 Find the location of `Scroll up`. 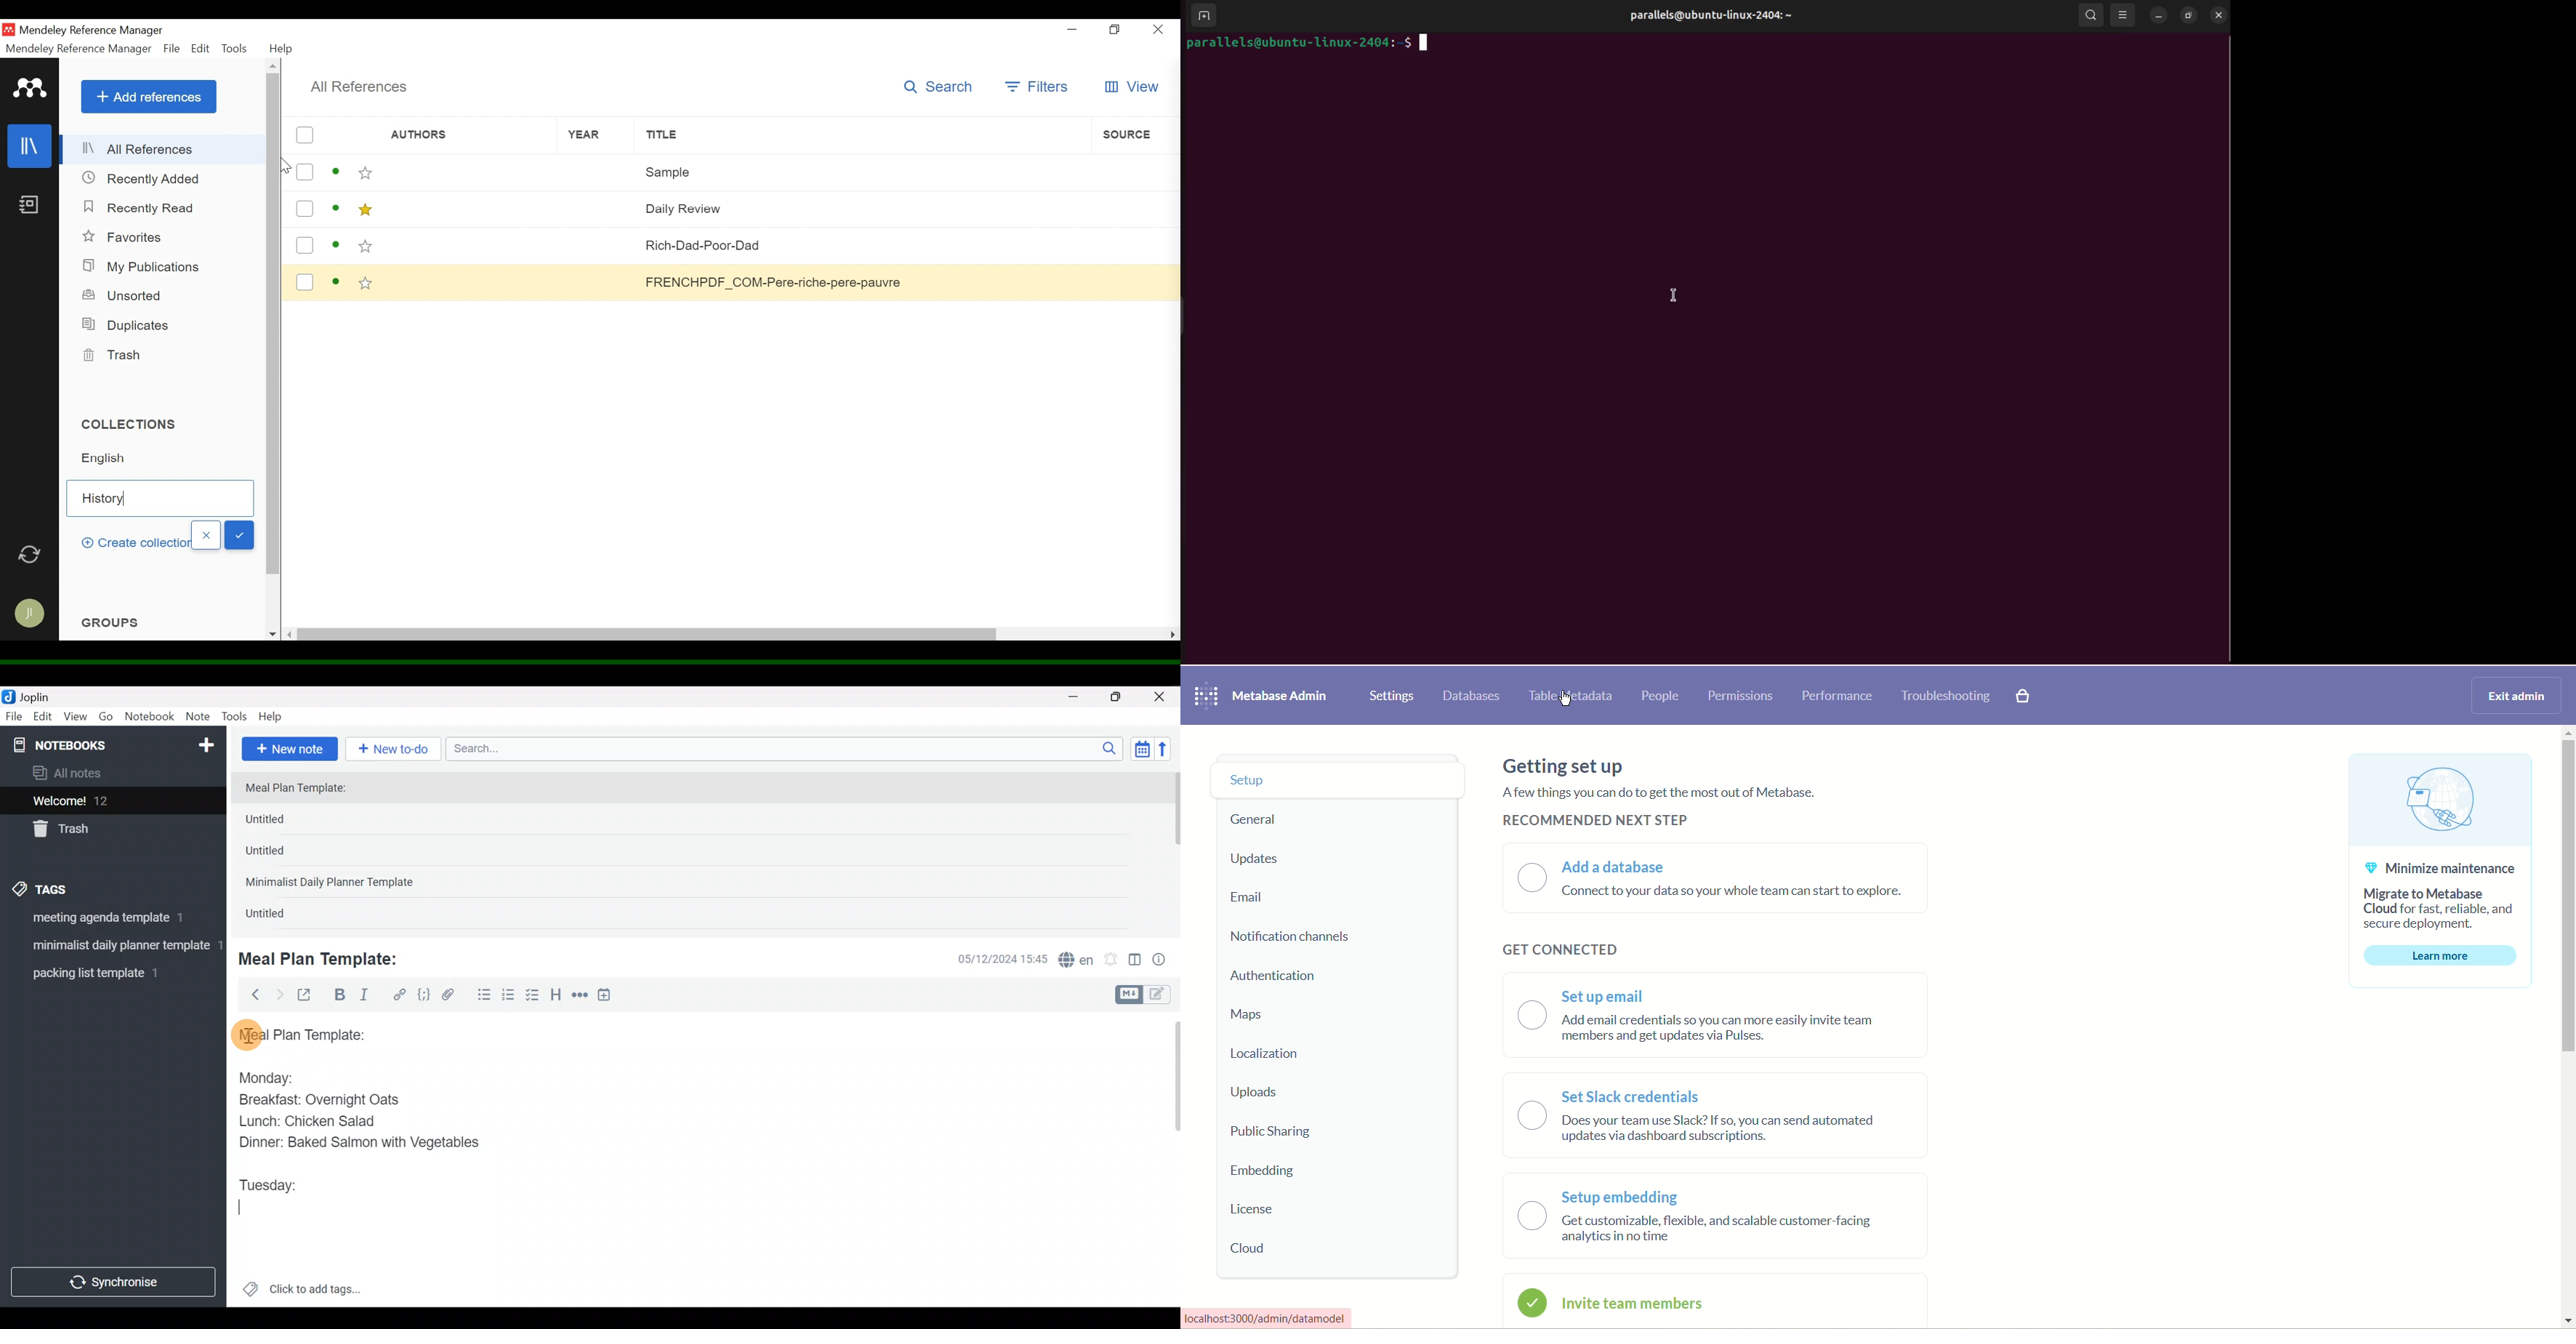

Scroll up is located at coordinates (274, 66).